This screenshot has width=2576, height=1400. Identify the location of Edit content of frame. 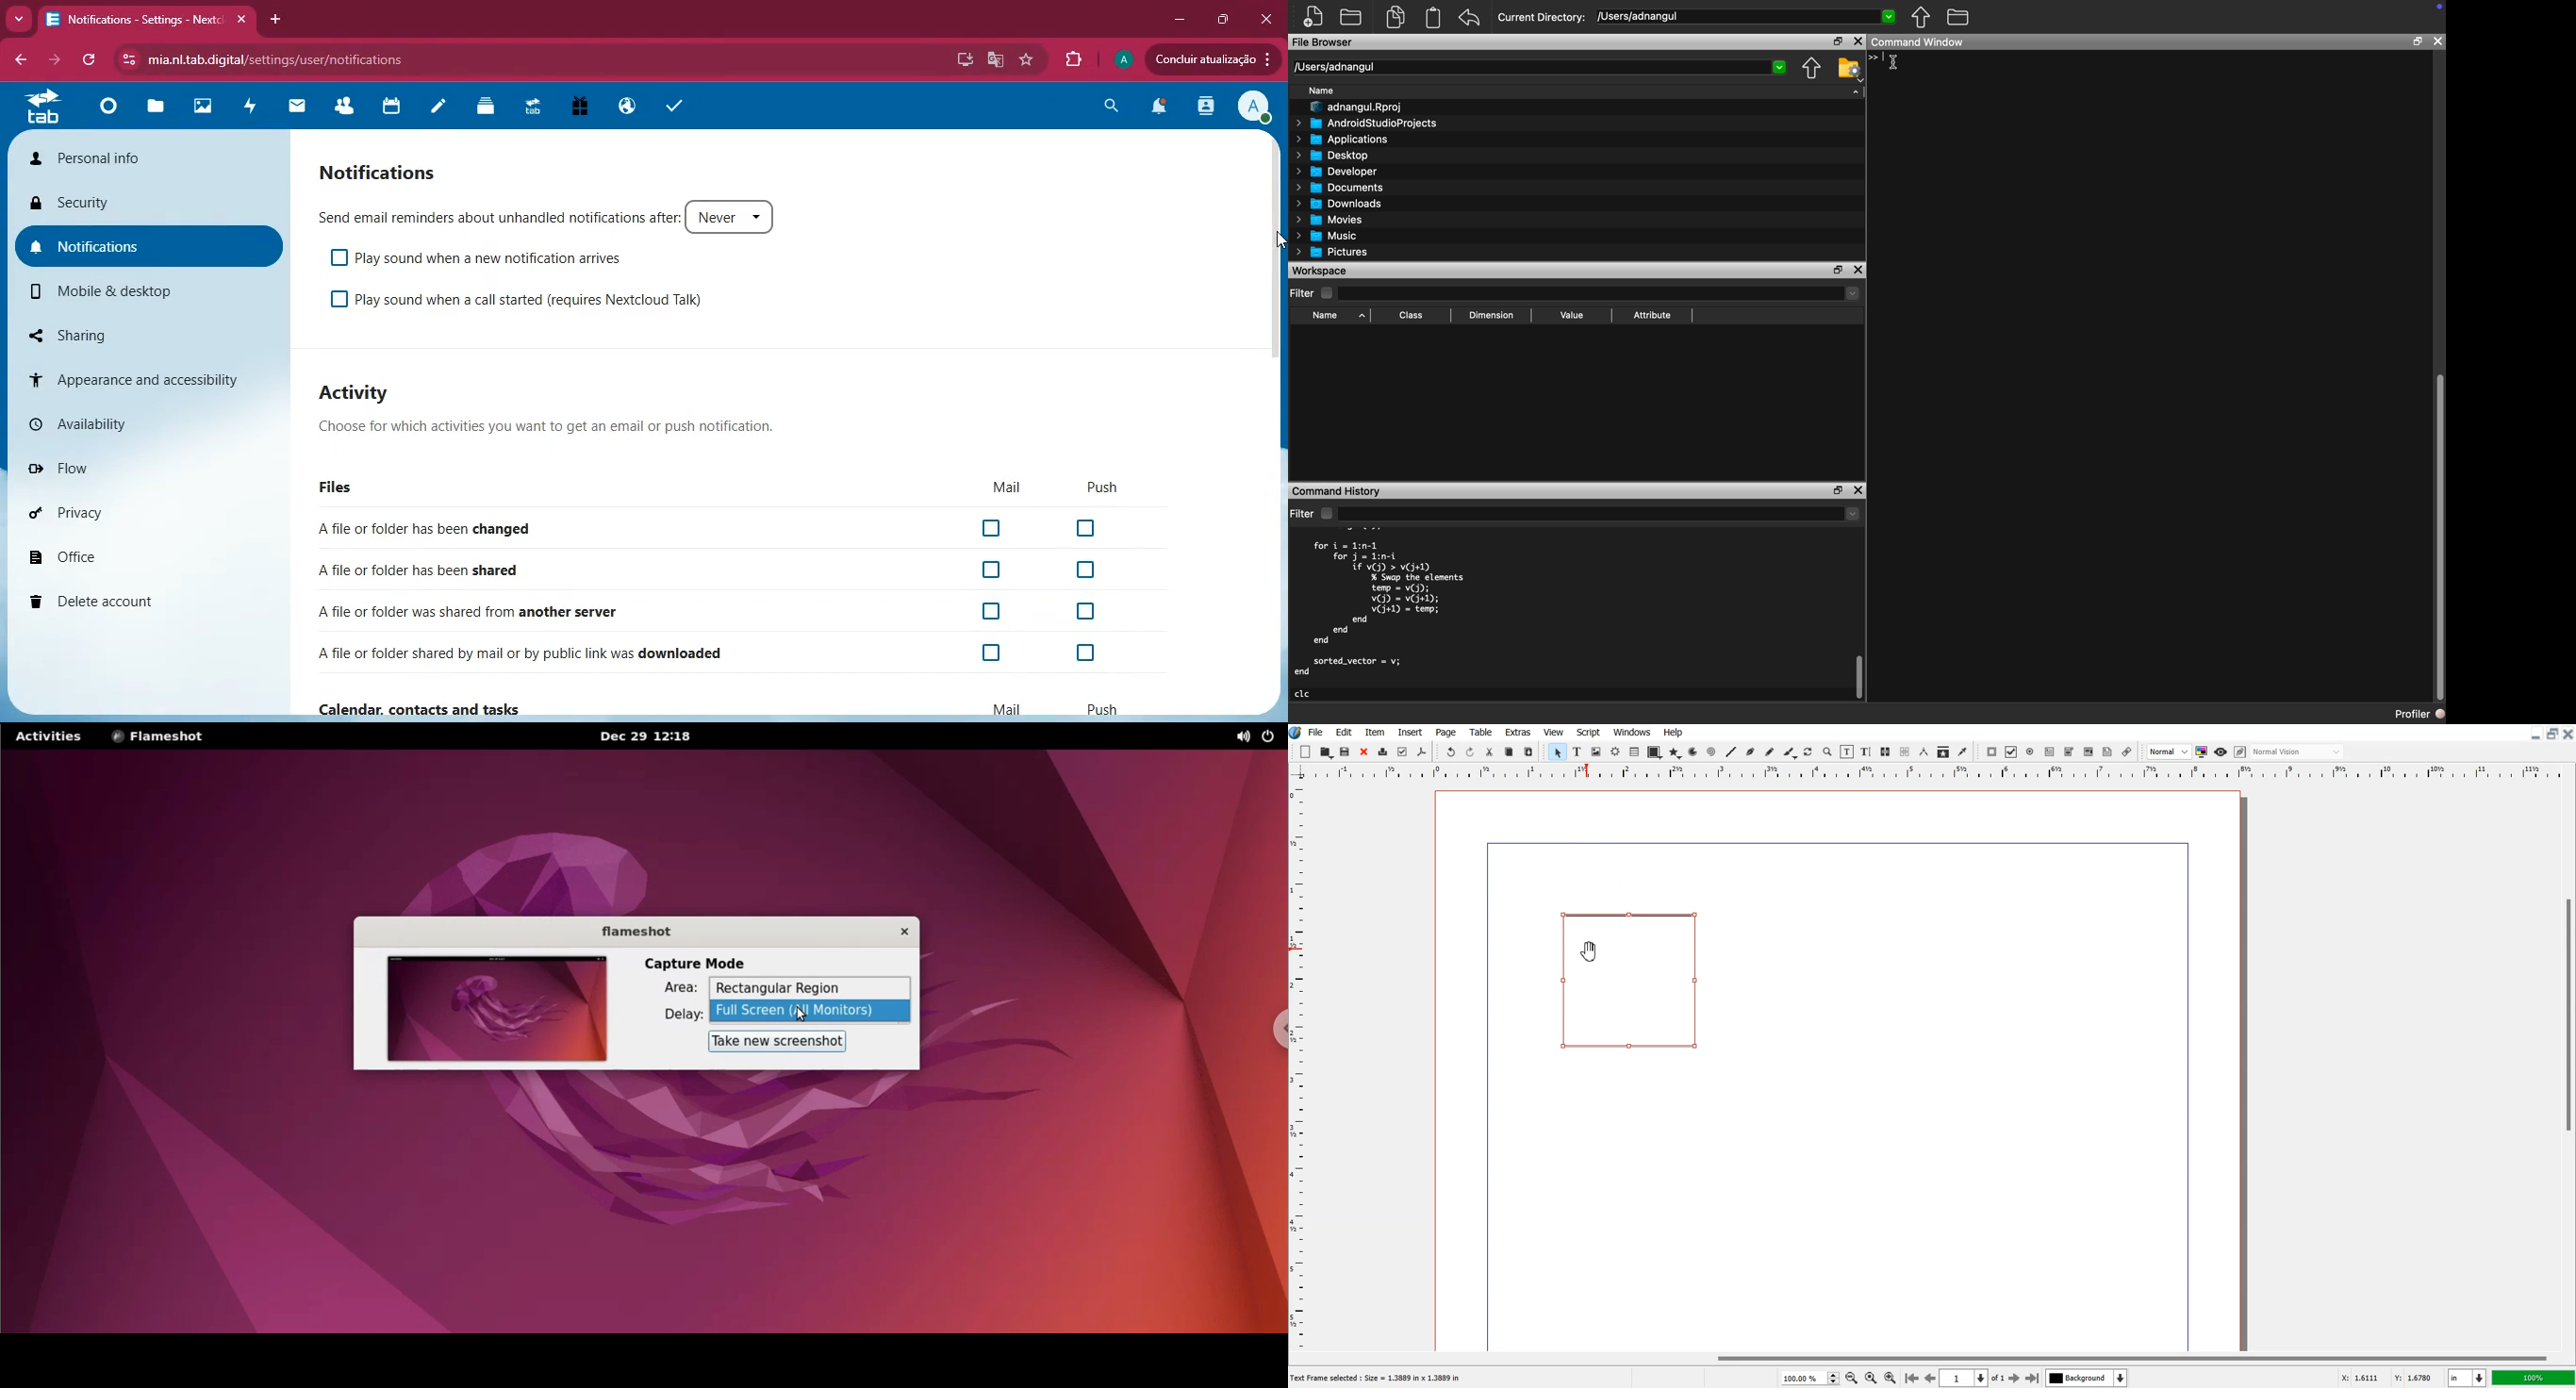
(1847, 752).